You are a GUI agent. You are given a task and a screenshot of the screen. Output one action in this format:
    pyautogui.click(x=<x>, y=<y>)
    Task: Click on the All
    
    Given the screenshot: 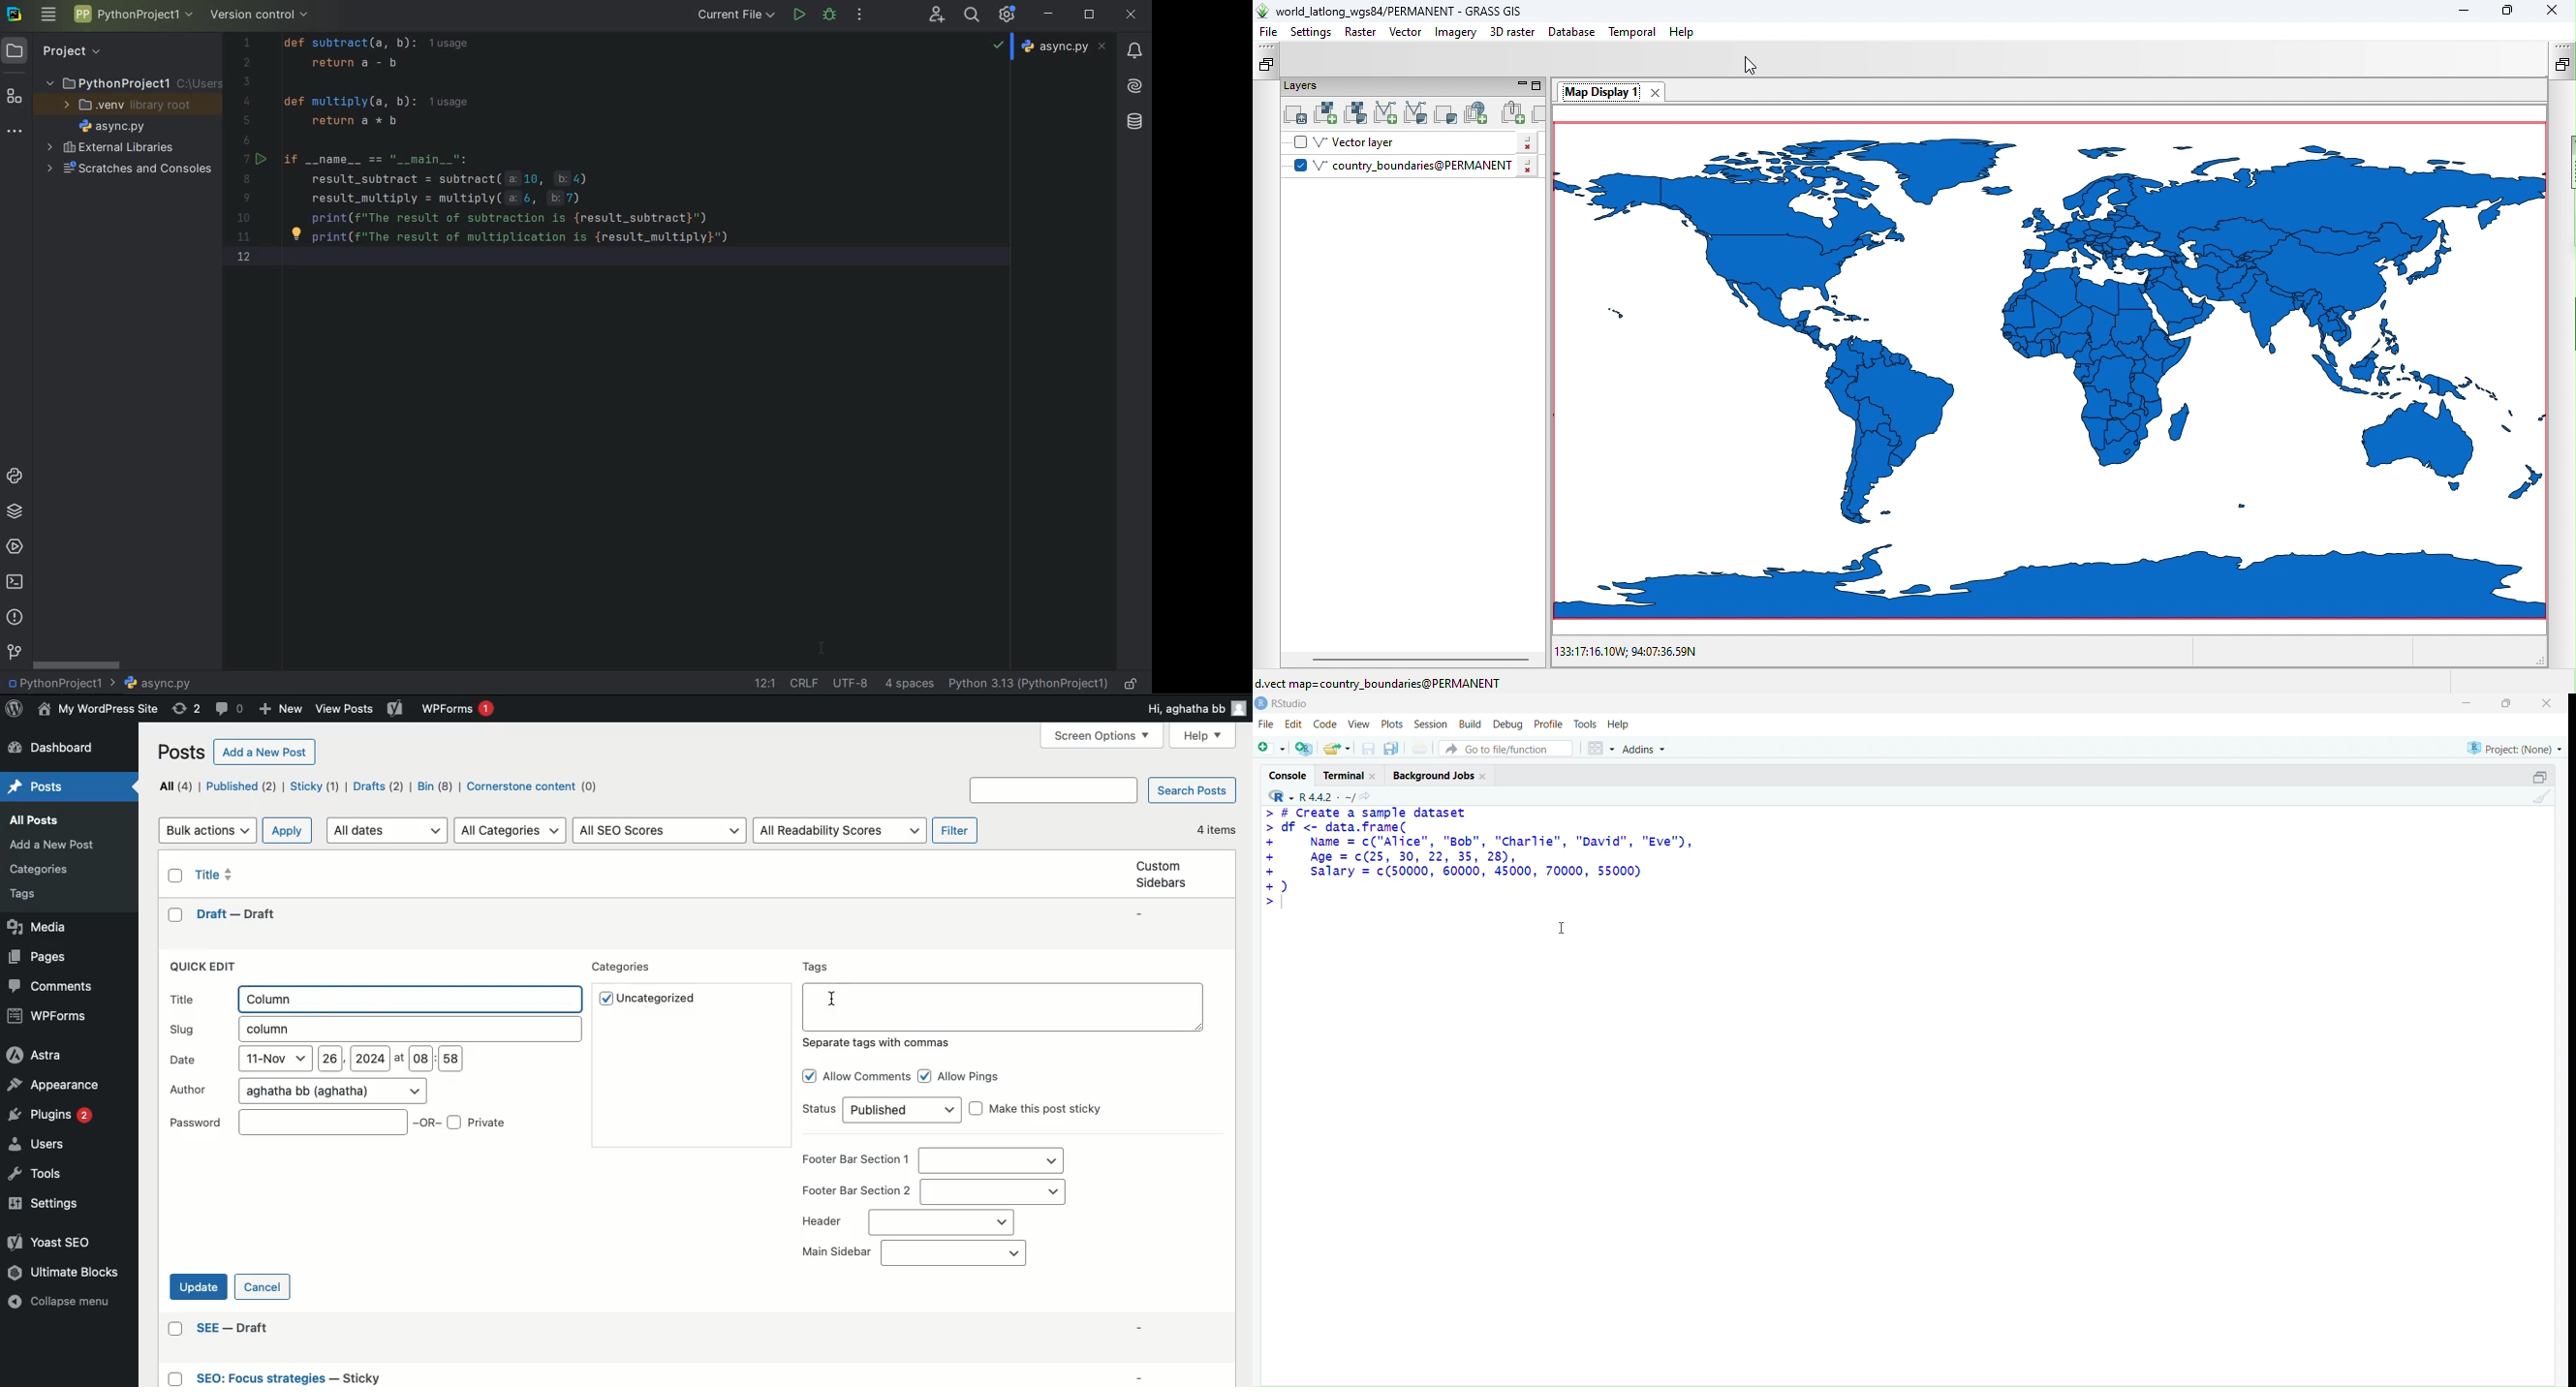 What is the action you would take?
    pyautogui.click(x=174, y=785)
    